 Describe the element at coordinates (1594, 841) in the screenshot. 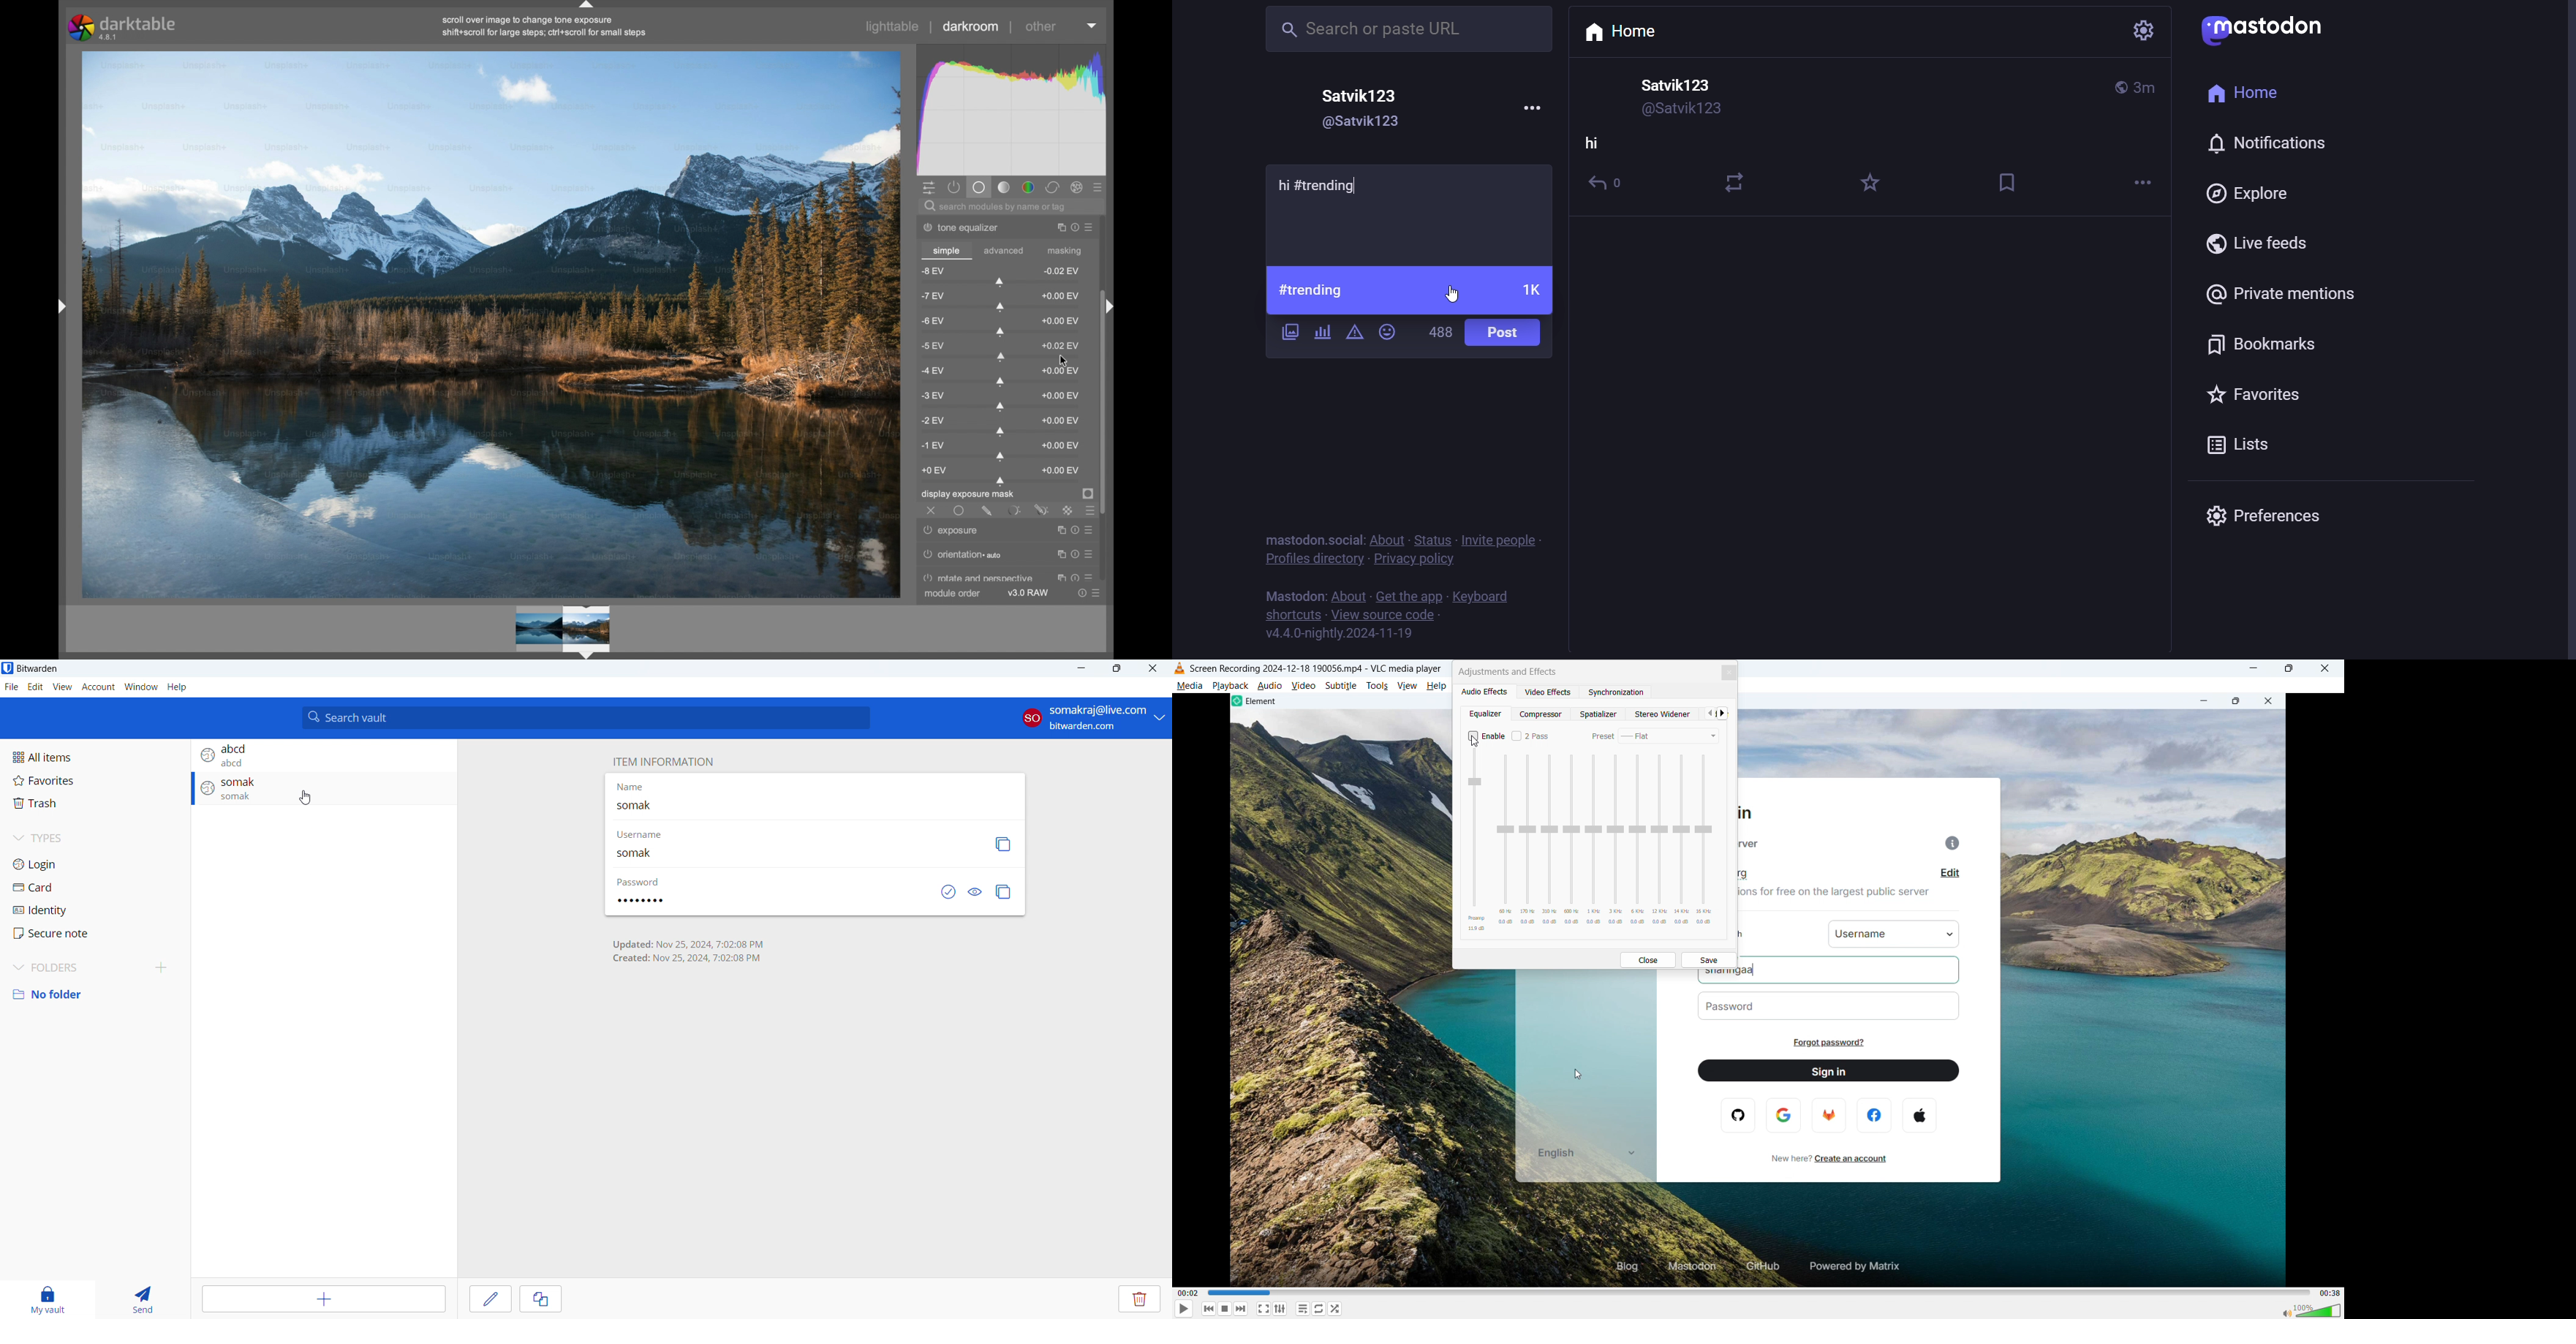

I see `Adjust 1 kilohertz` at that location.